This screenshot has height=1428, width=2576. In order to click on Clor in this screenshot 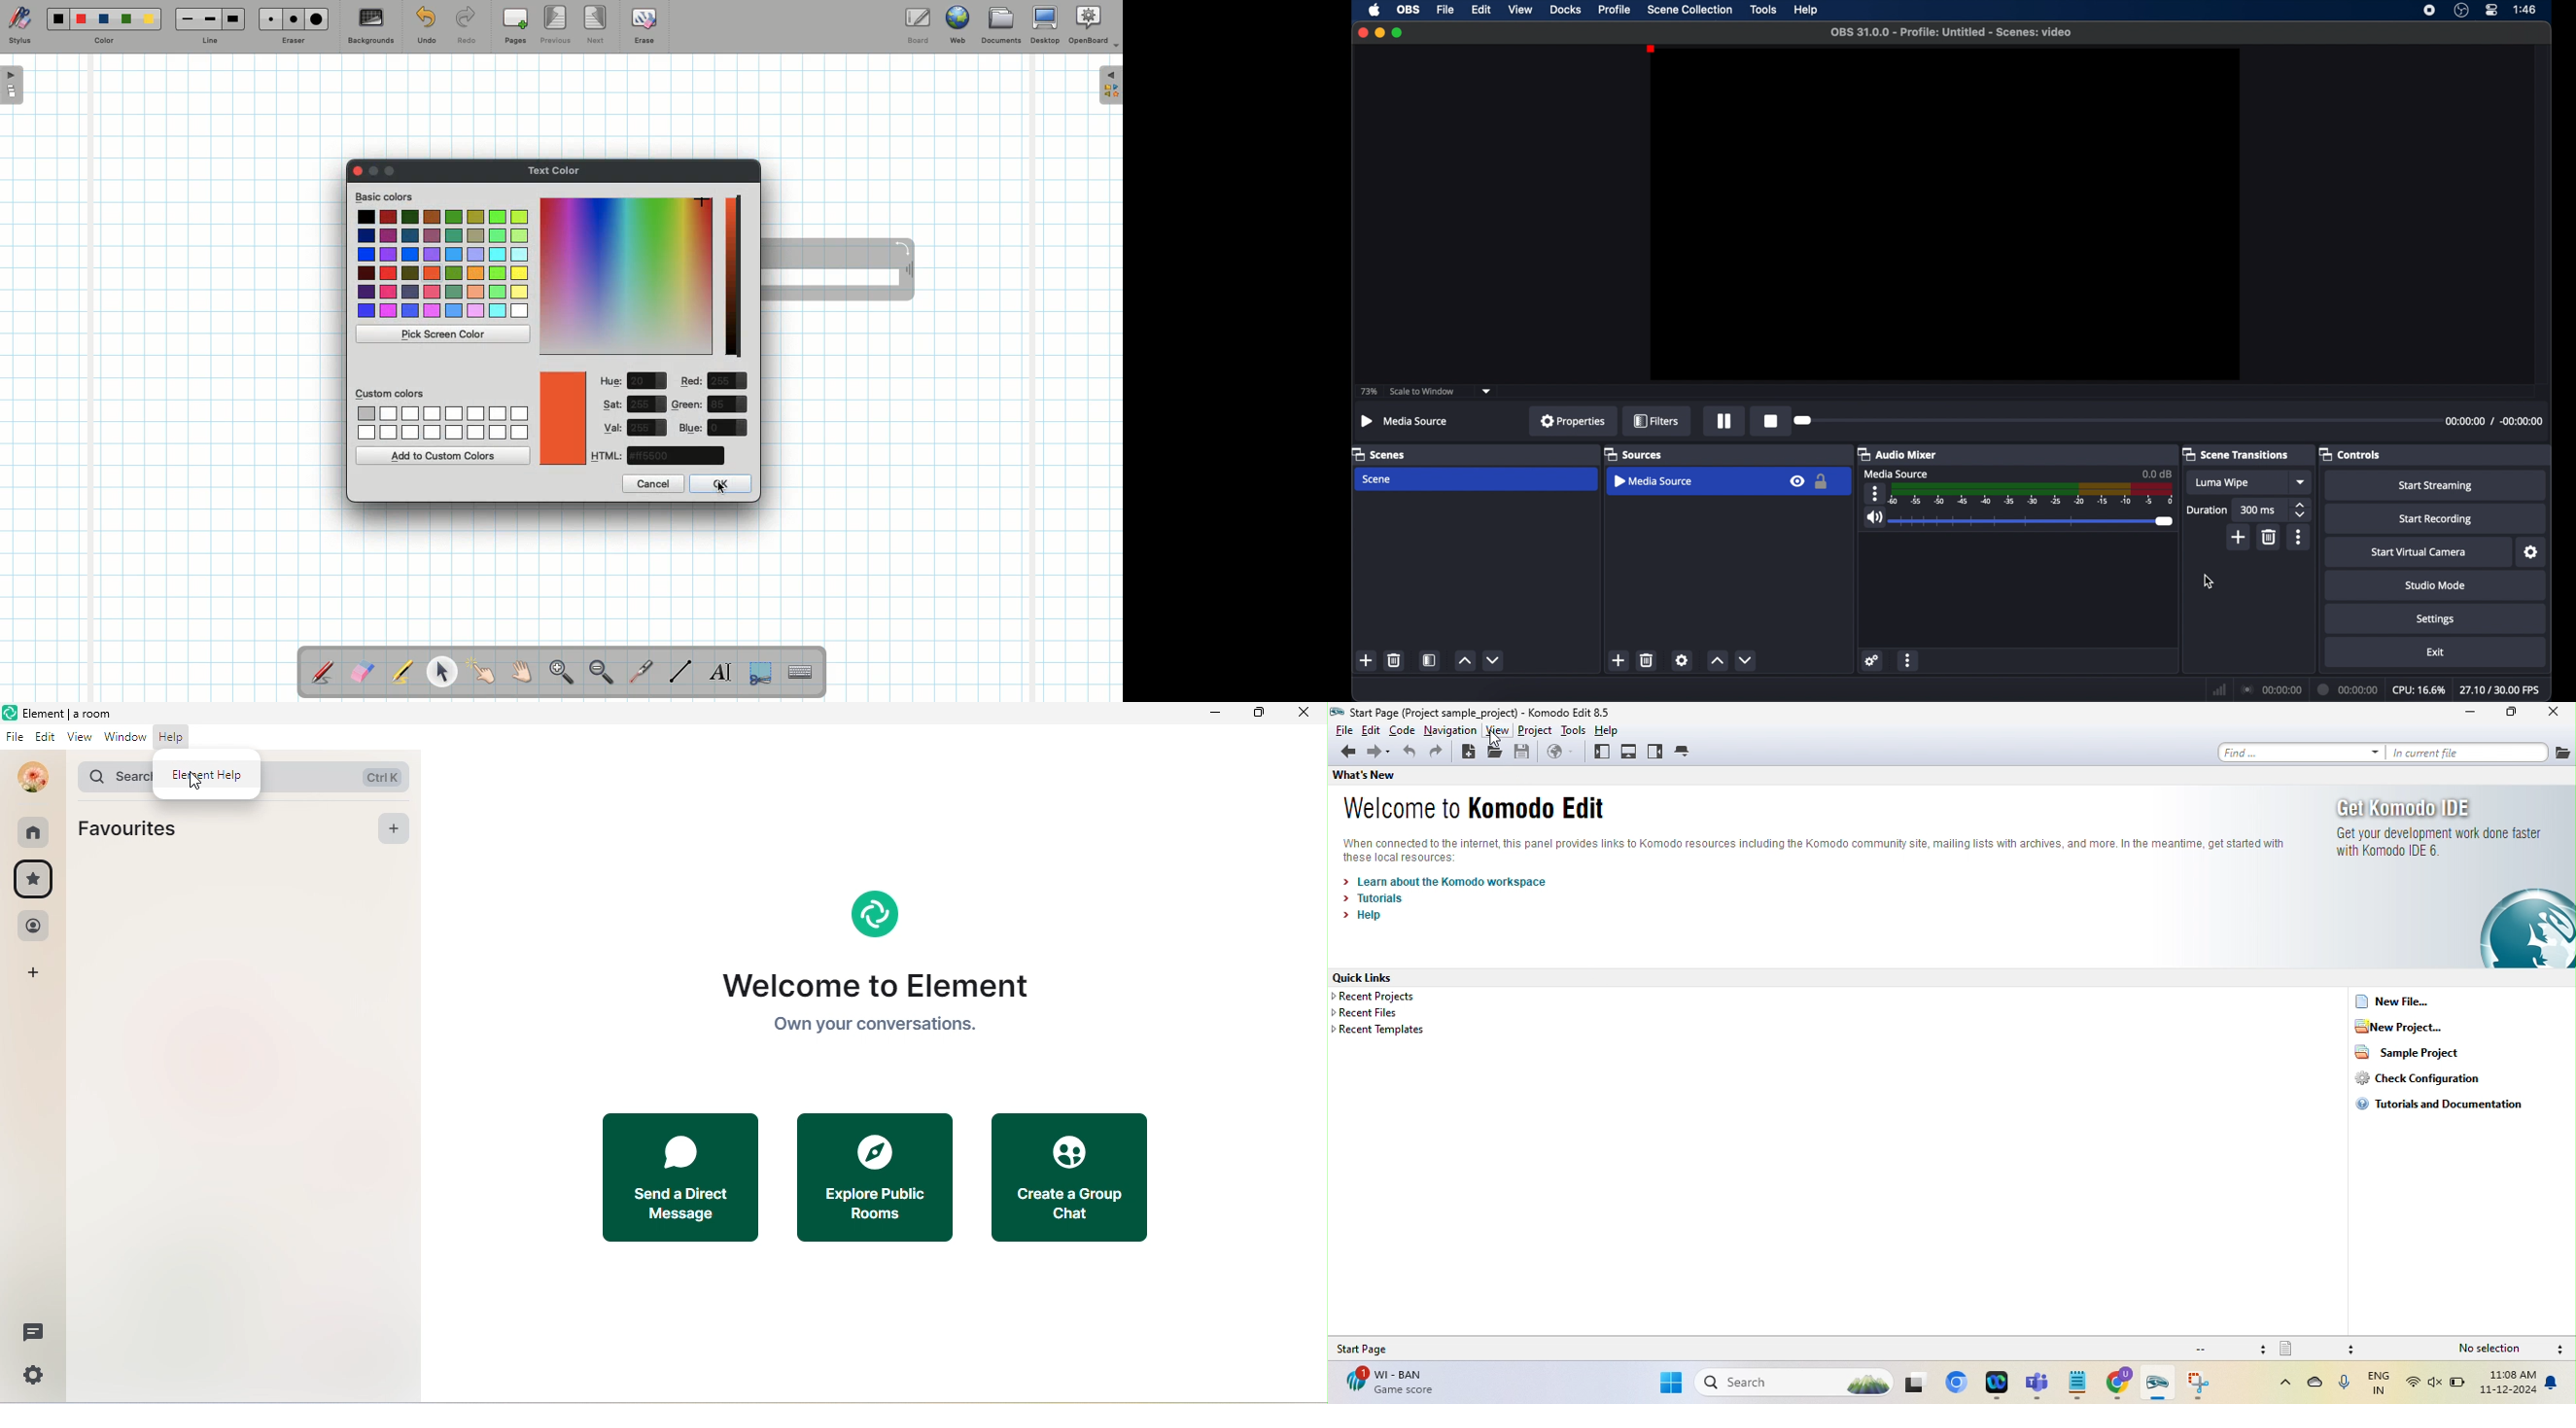, I will do `click(353, 170)`.